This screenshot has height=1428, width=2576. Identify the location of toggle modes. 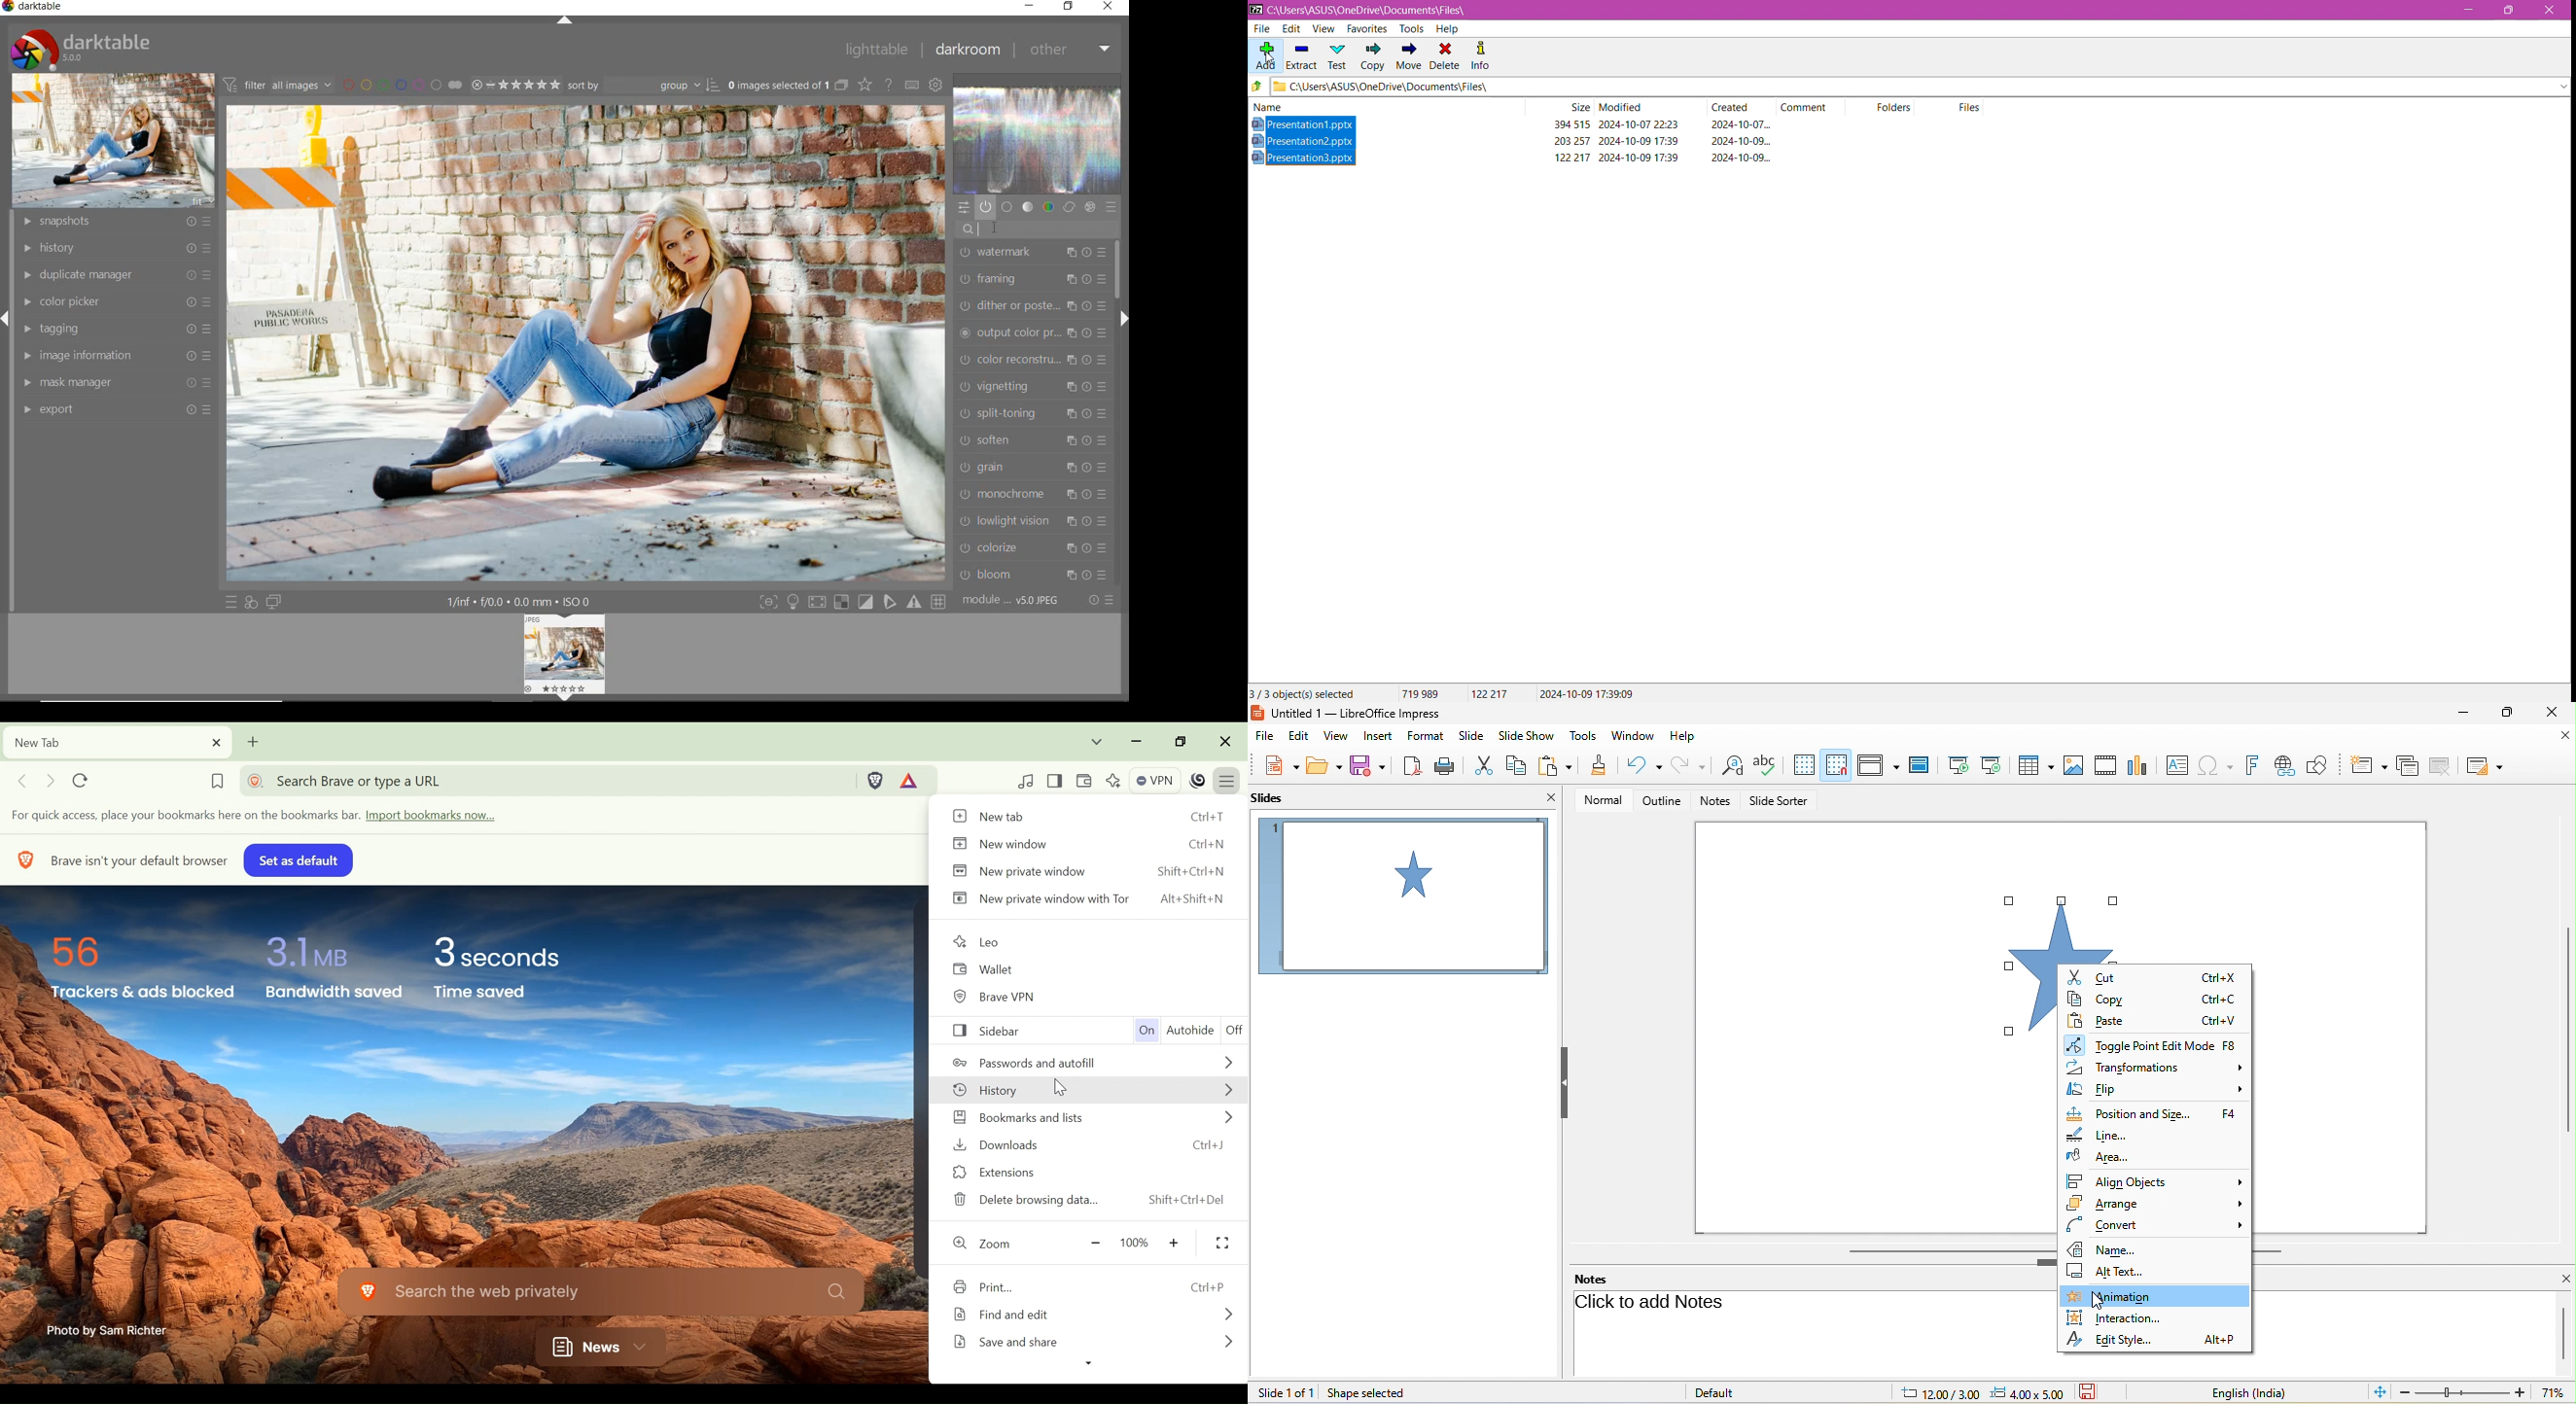
(850, 602).